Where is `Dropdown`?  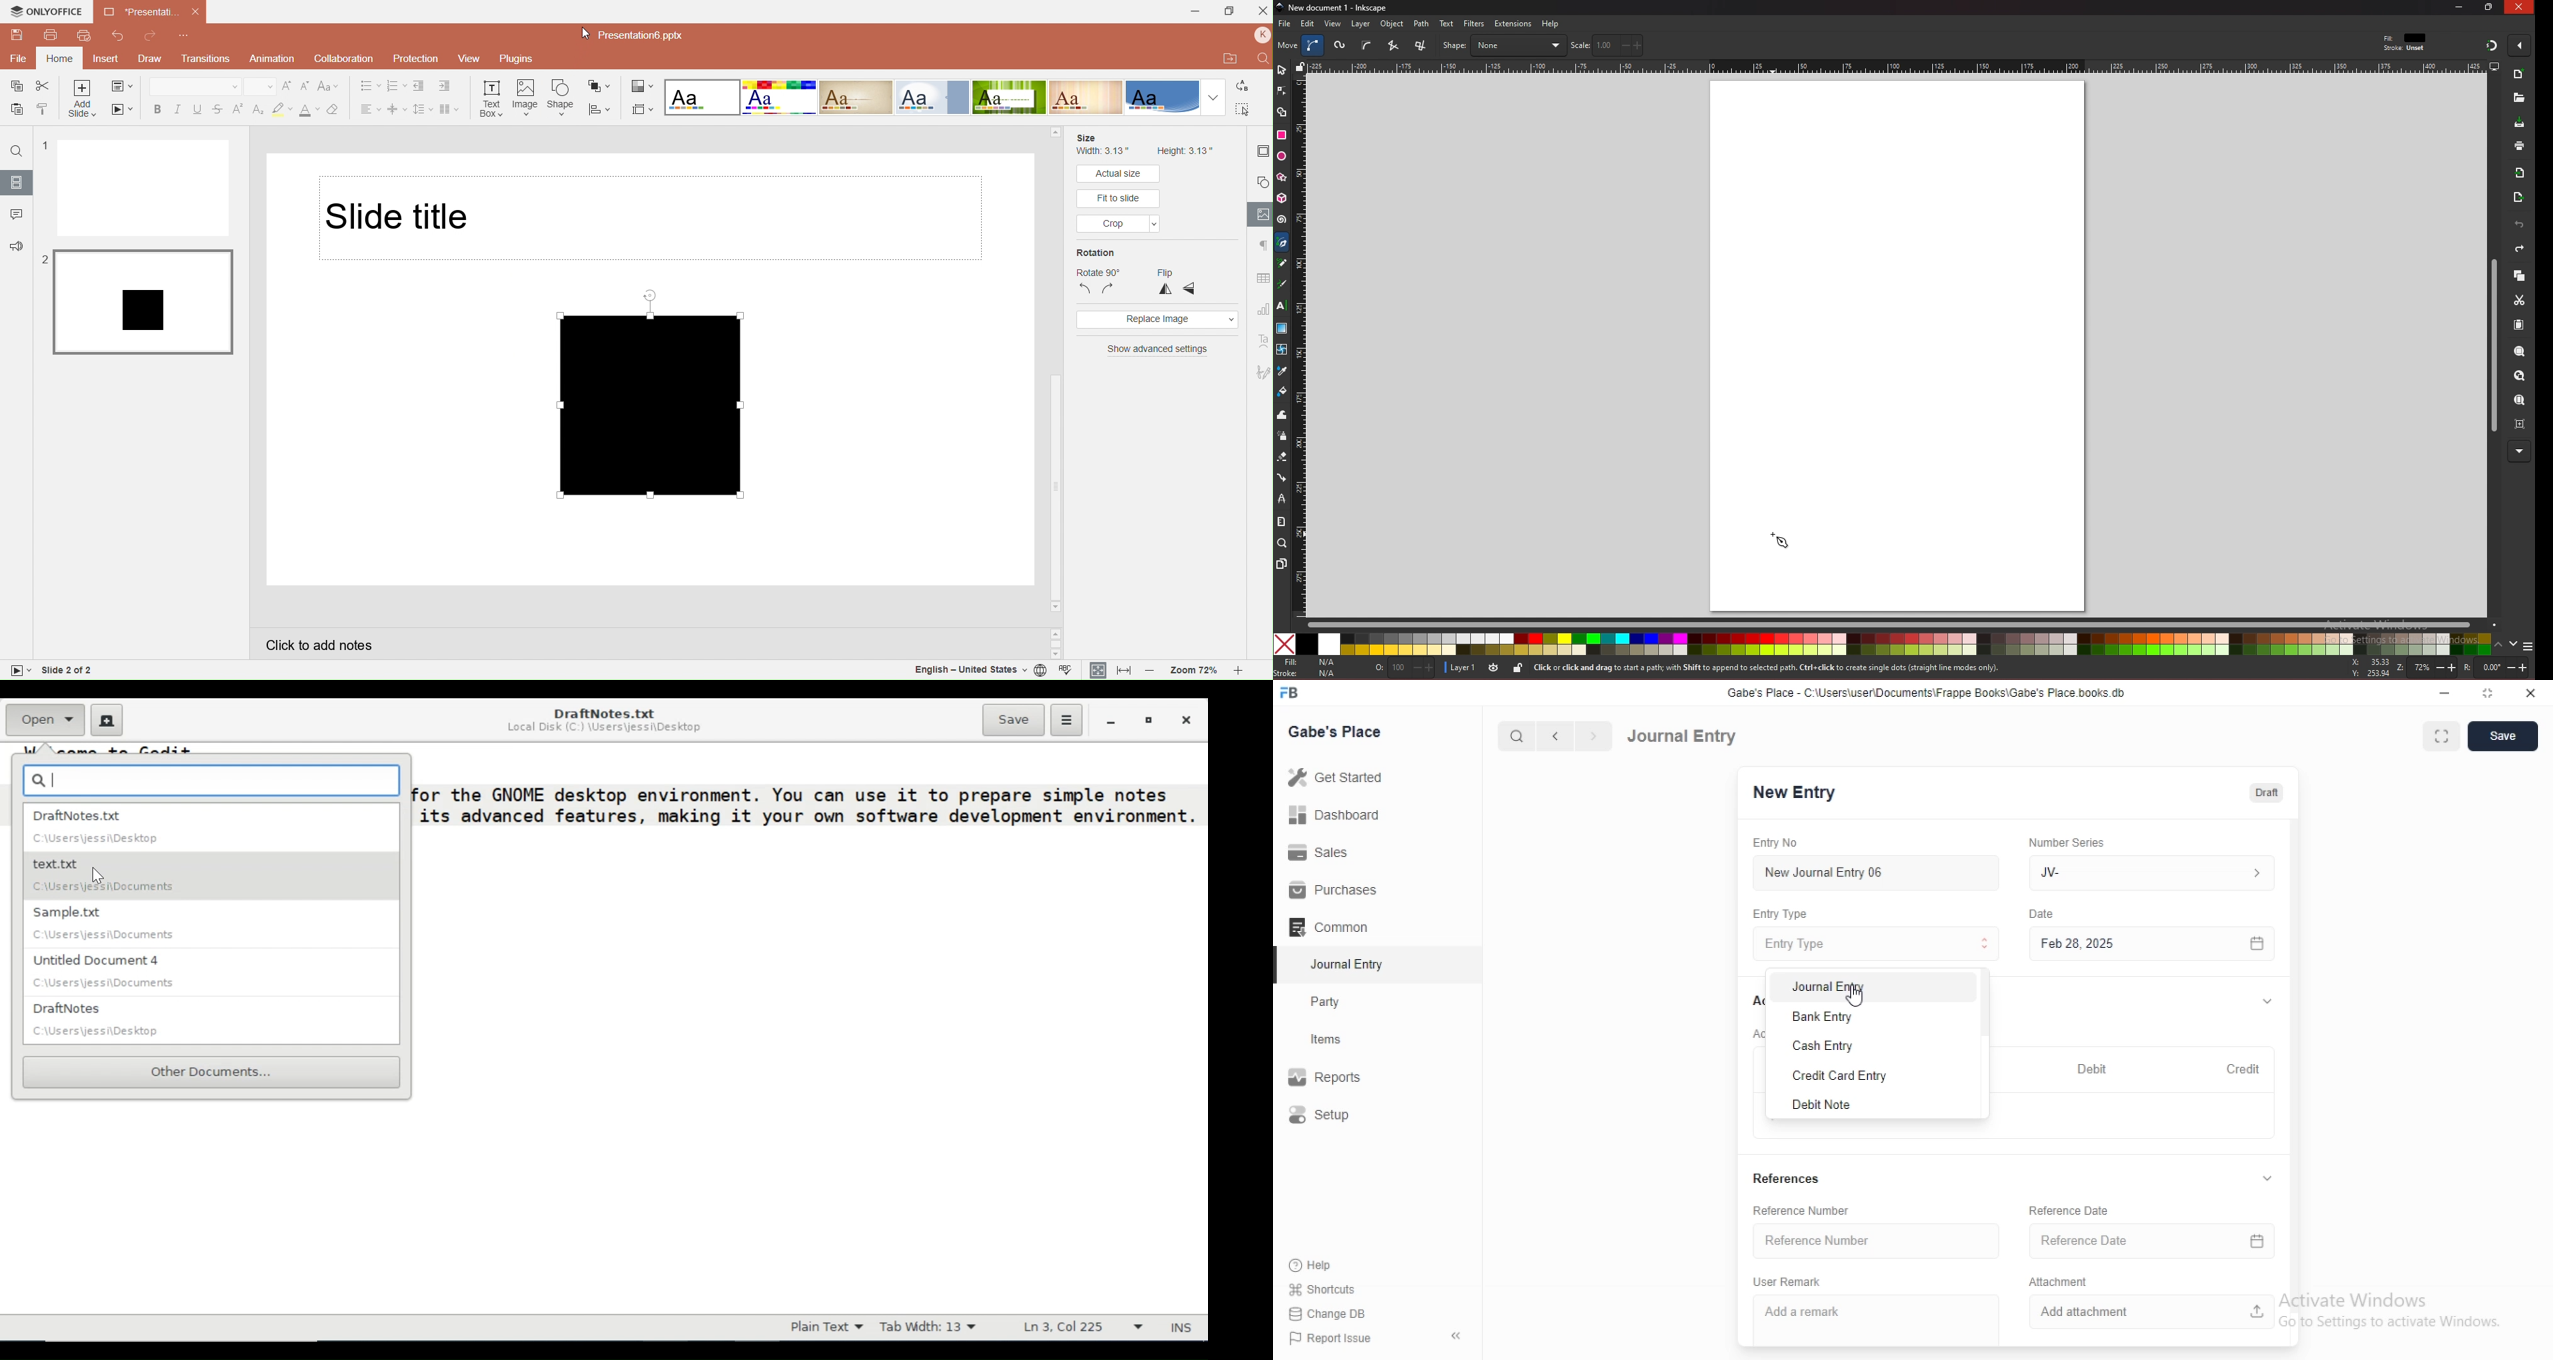
Dropdown is located at coordinates (1212, 97).